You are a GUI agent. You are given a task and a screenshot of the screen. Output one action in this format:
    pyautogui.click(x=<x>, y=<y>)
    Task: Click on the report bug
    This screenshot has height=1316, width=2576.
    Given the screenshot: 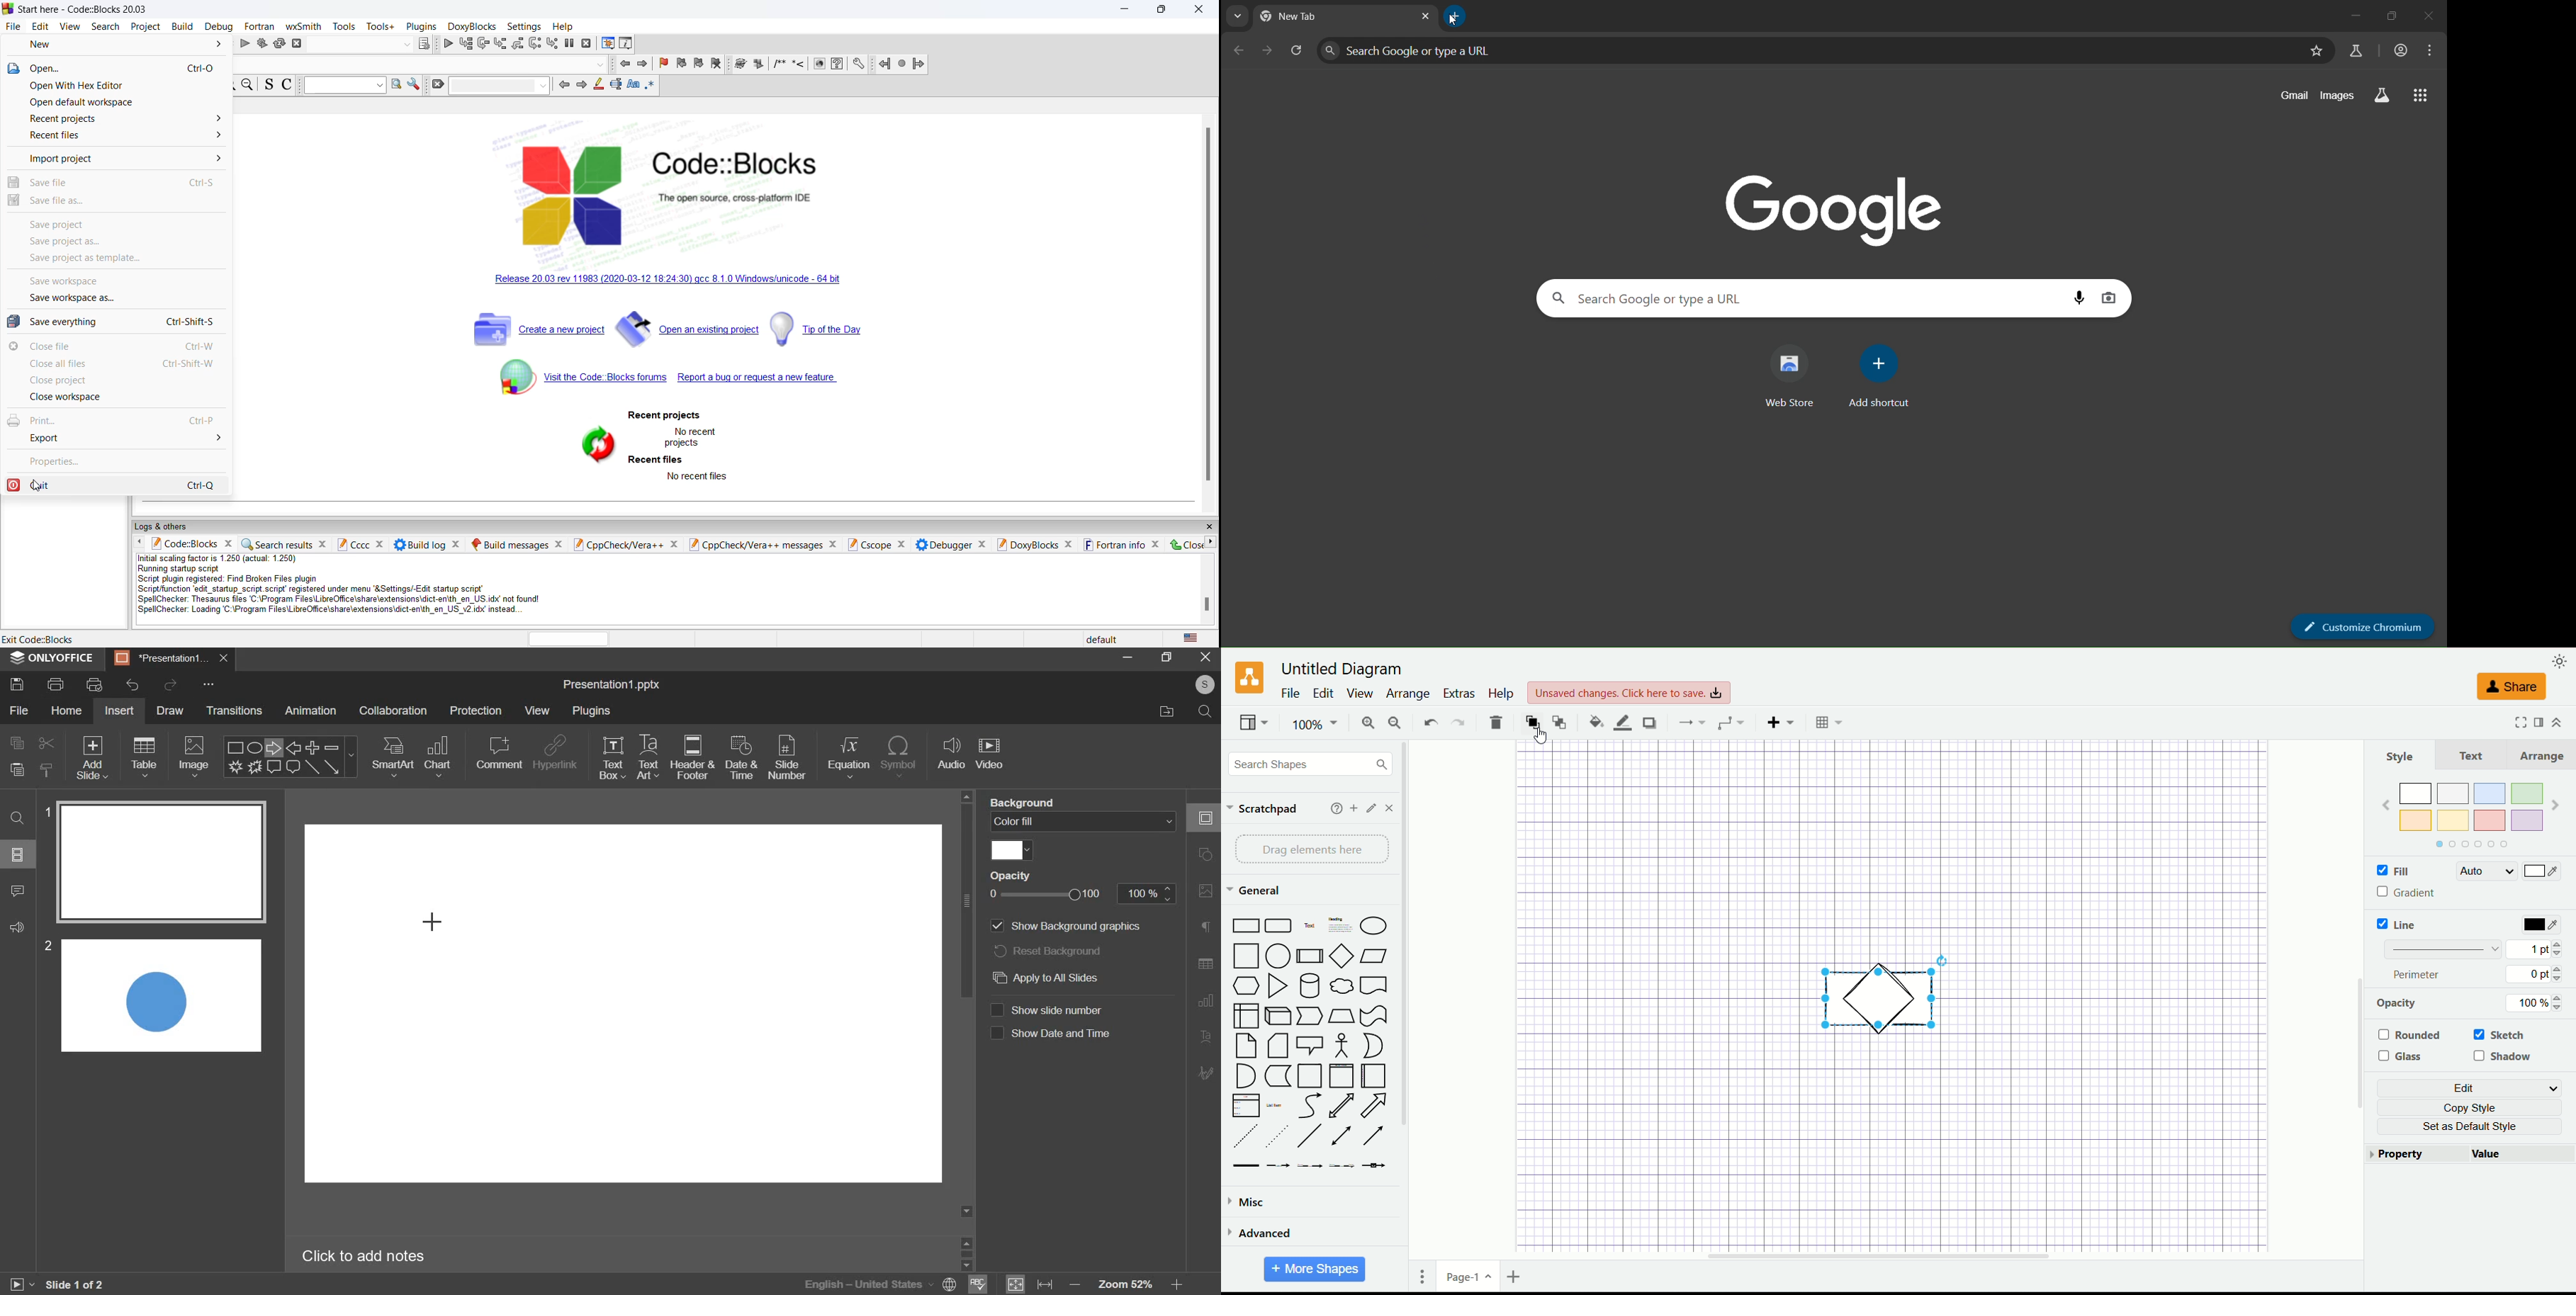 What is the action you would take?
    pyautogui.click(x=770, y=382)
    